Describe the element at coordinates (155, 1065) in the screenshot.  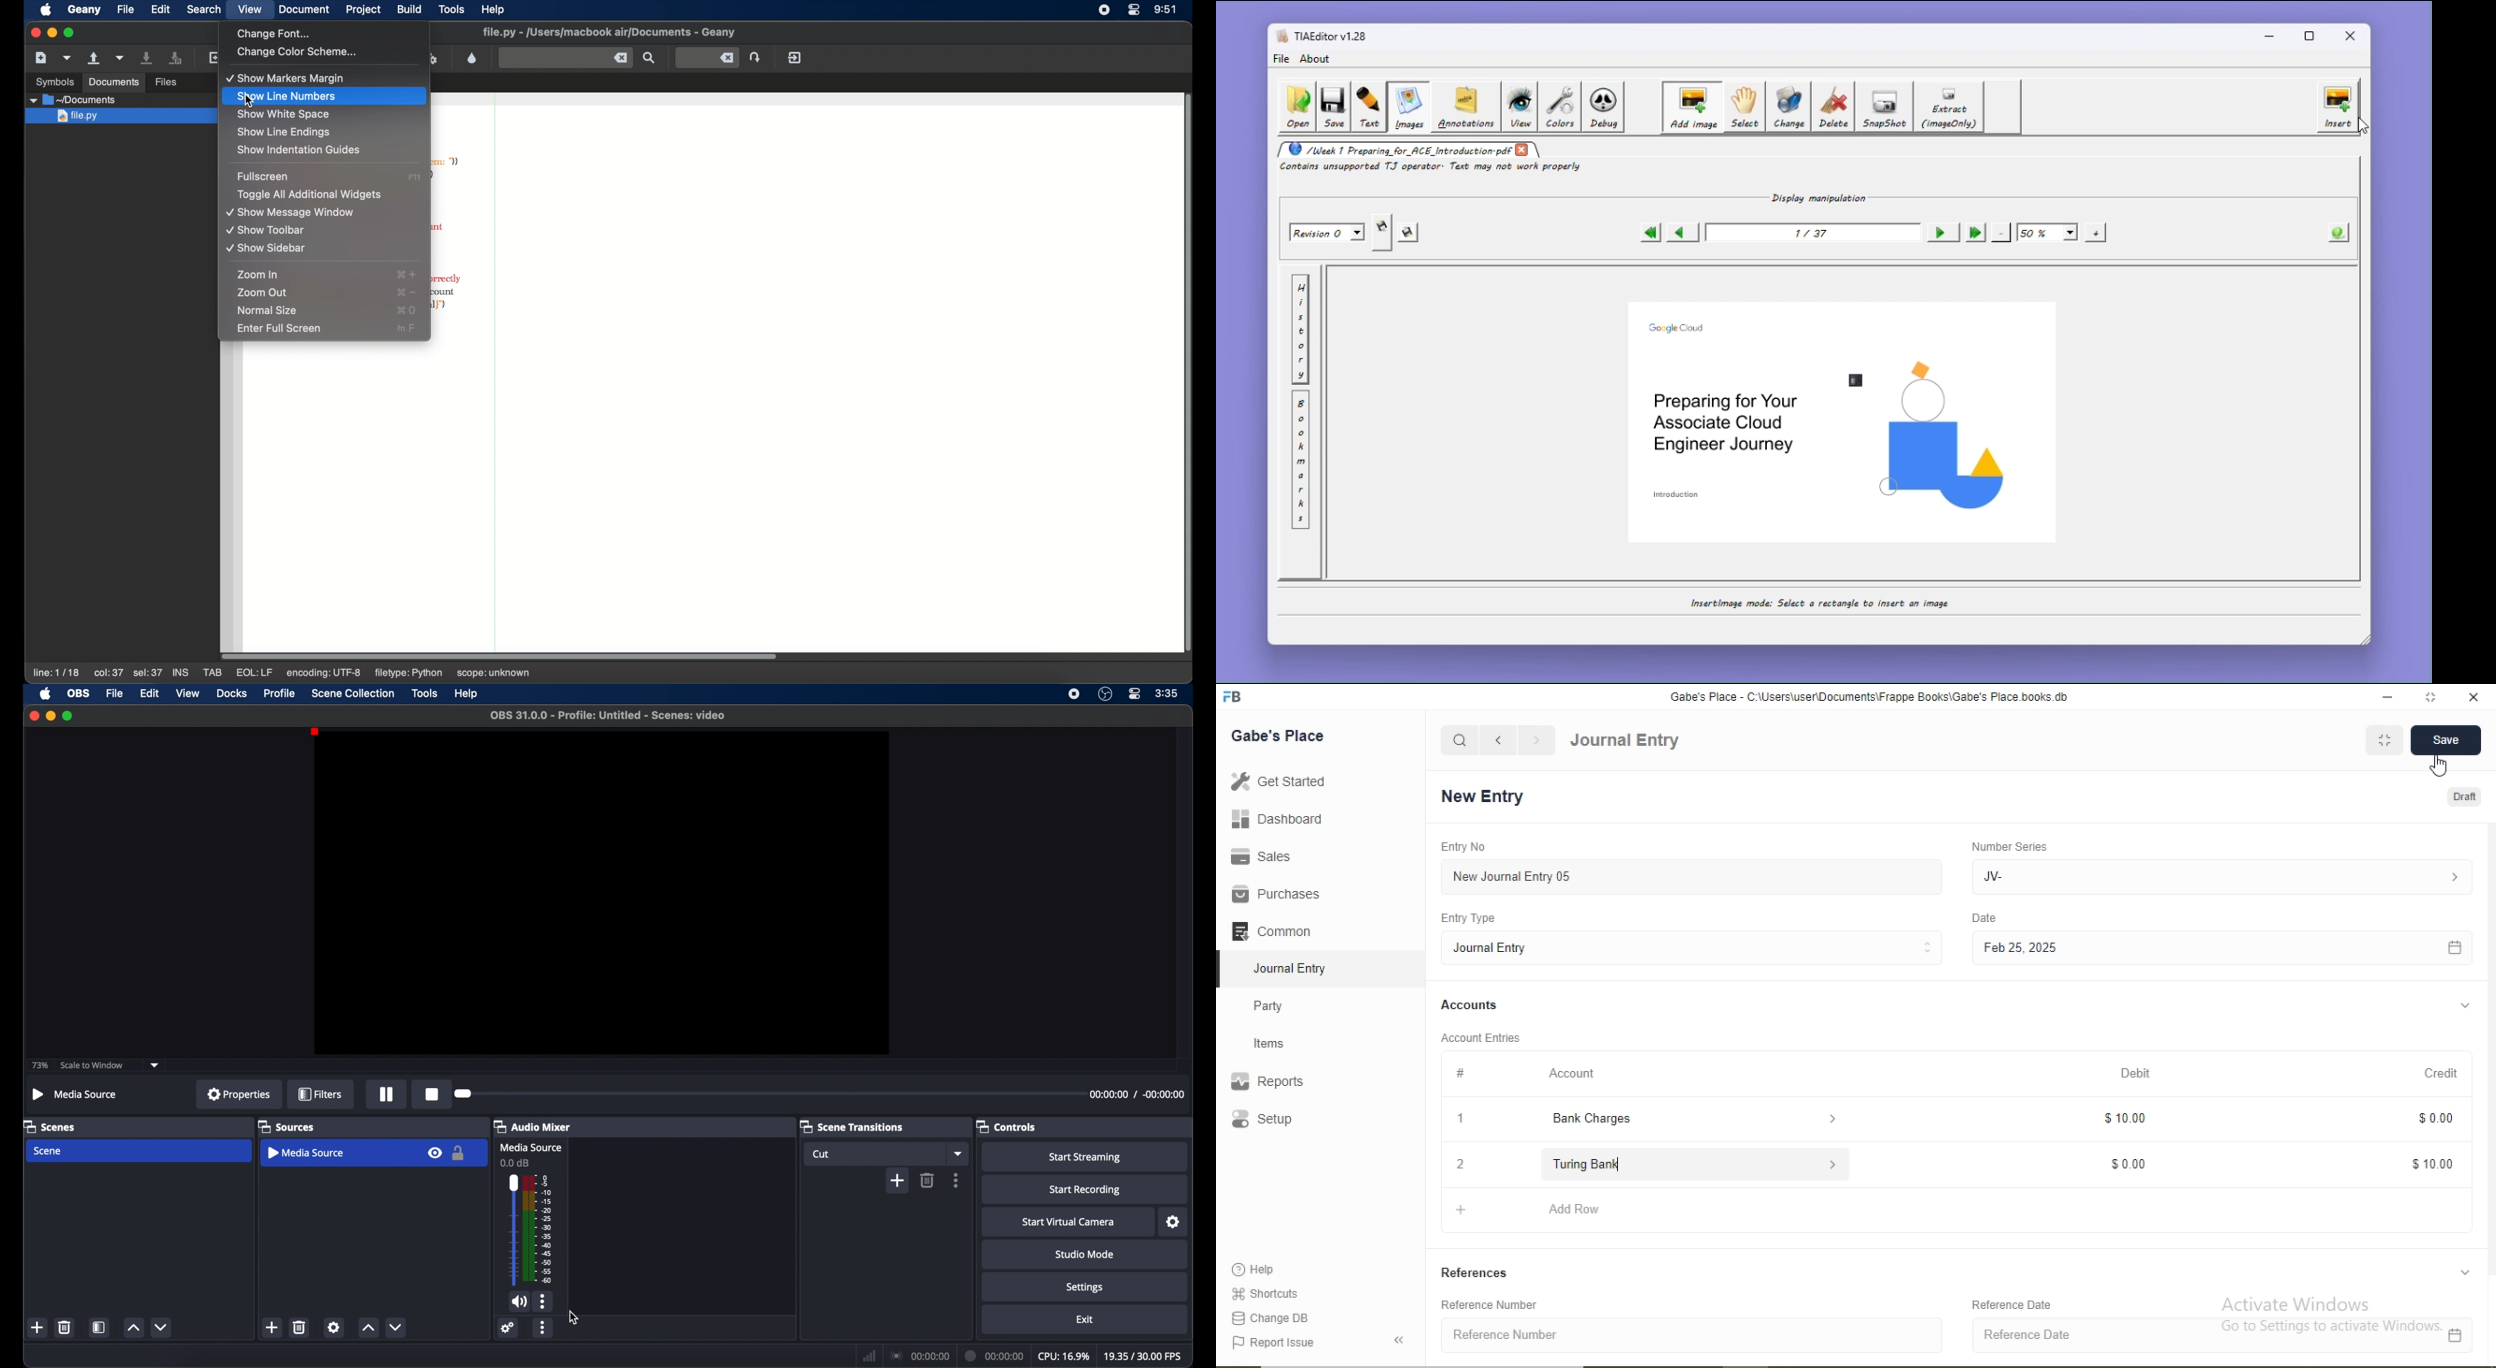
I see `dropdown` at that location.